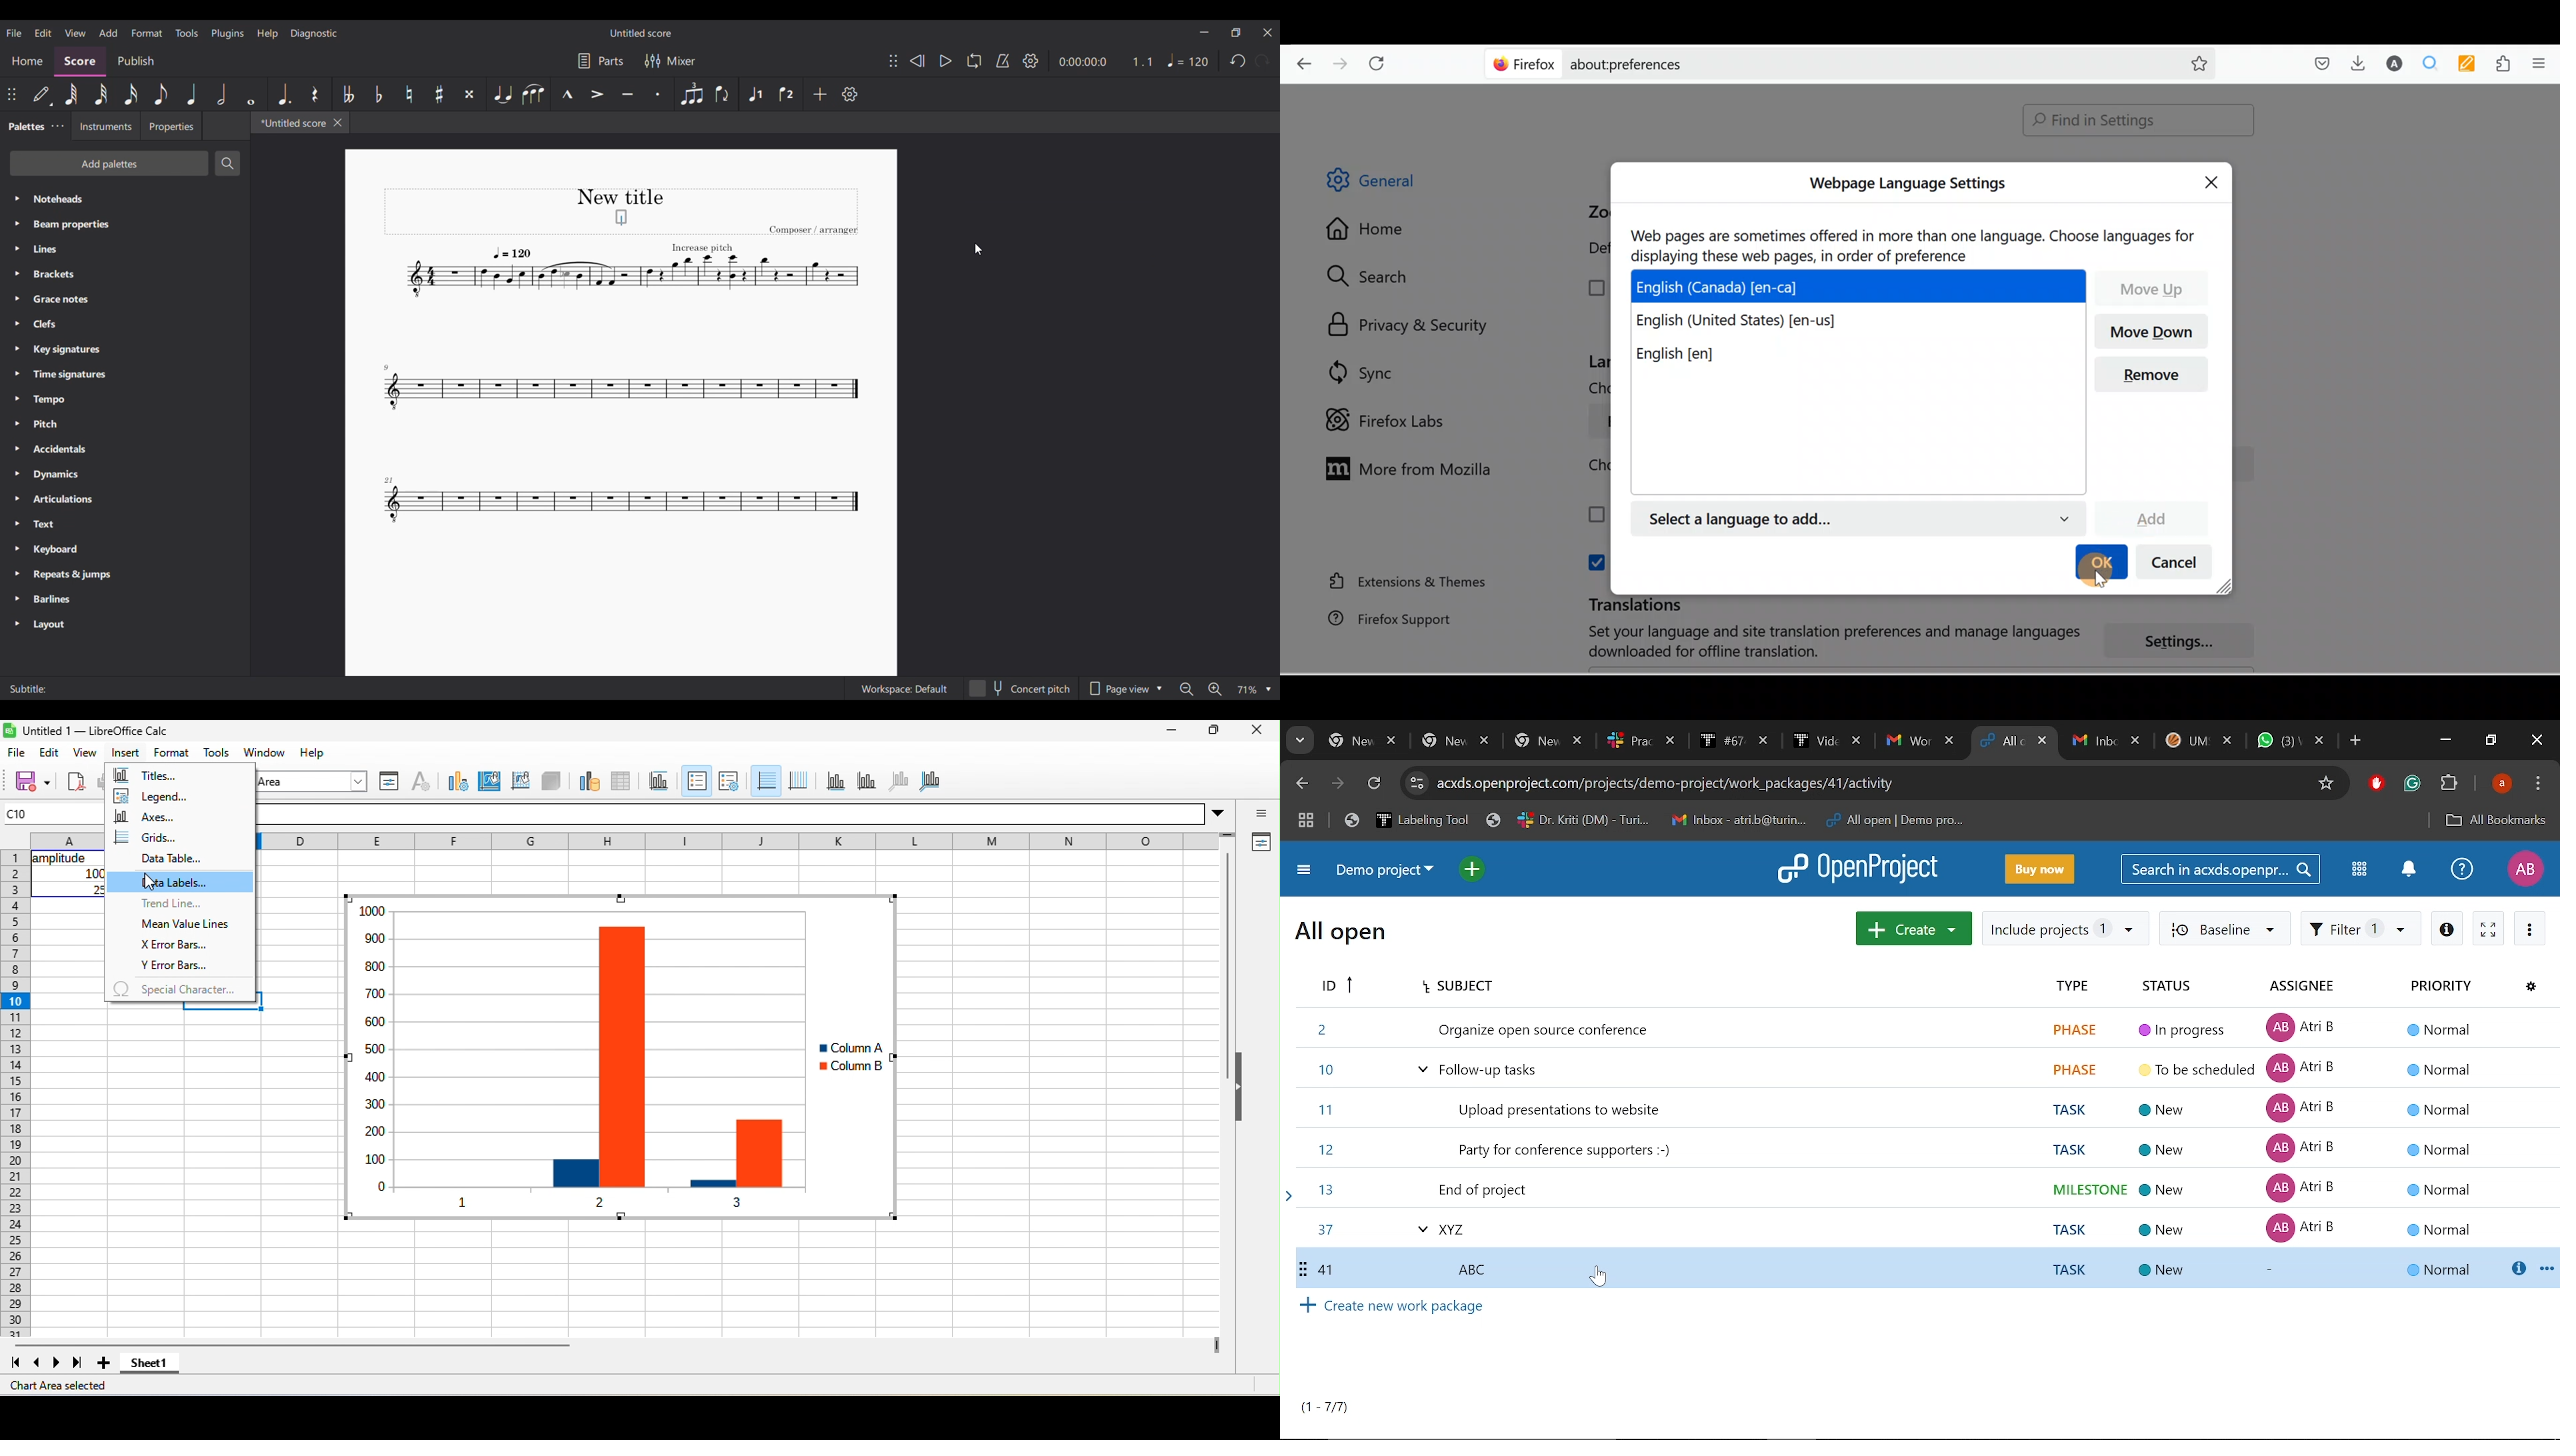  Describe the element at coordinates (186, 926) in the screenshot. I see `mean value lines` at that location.